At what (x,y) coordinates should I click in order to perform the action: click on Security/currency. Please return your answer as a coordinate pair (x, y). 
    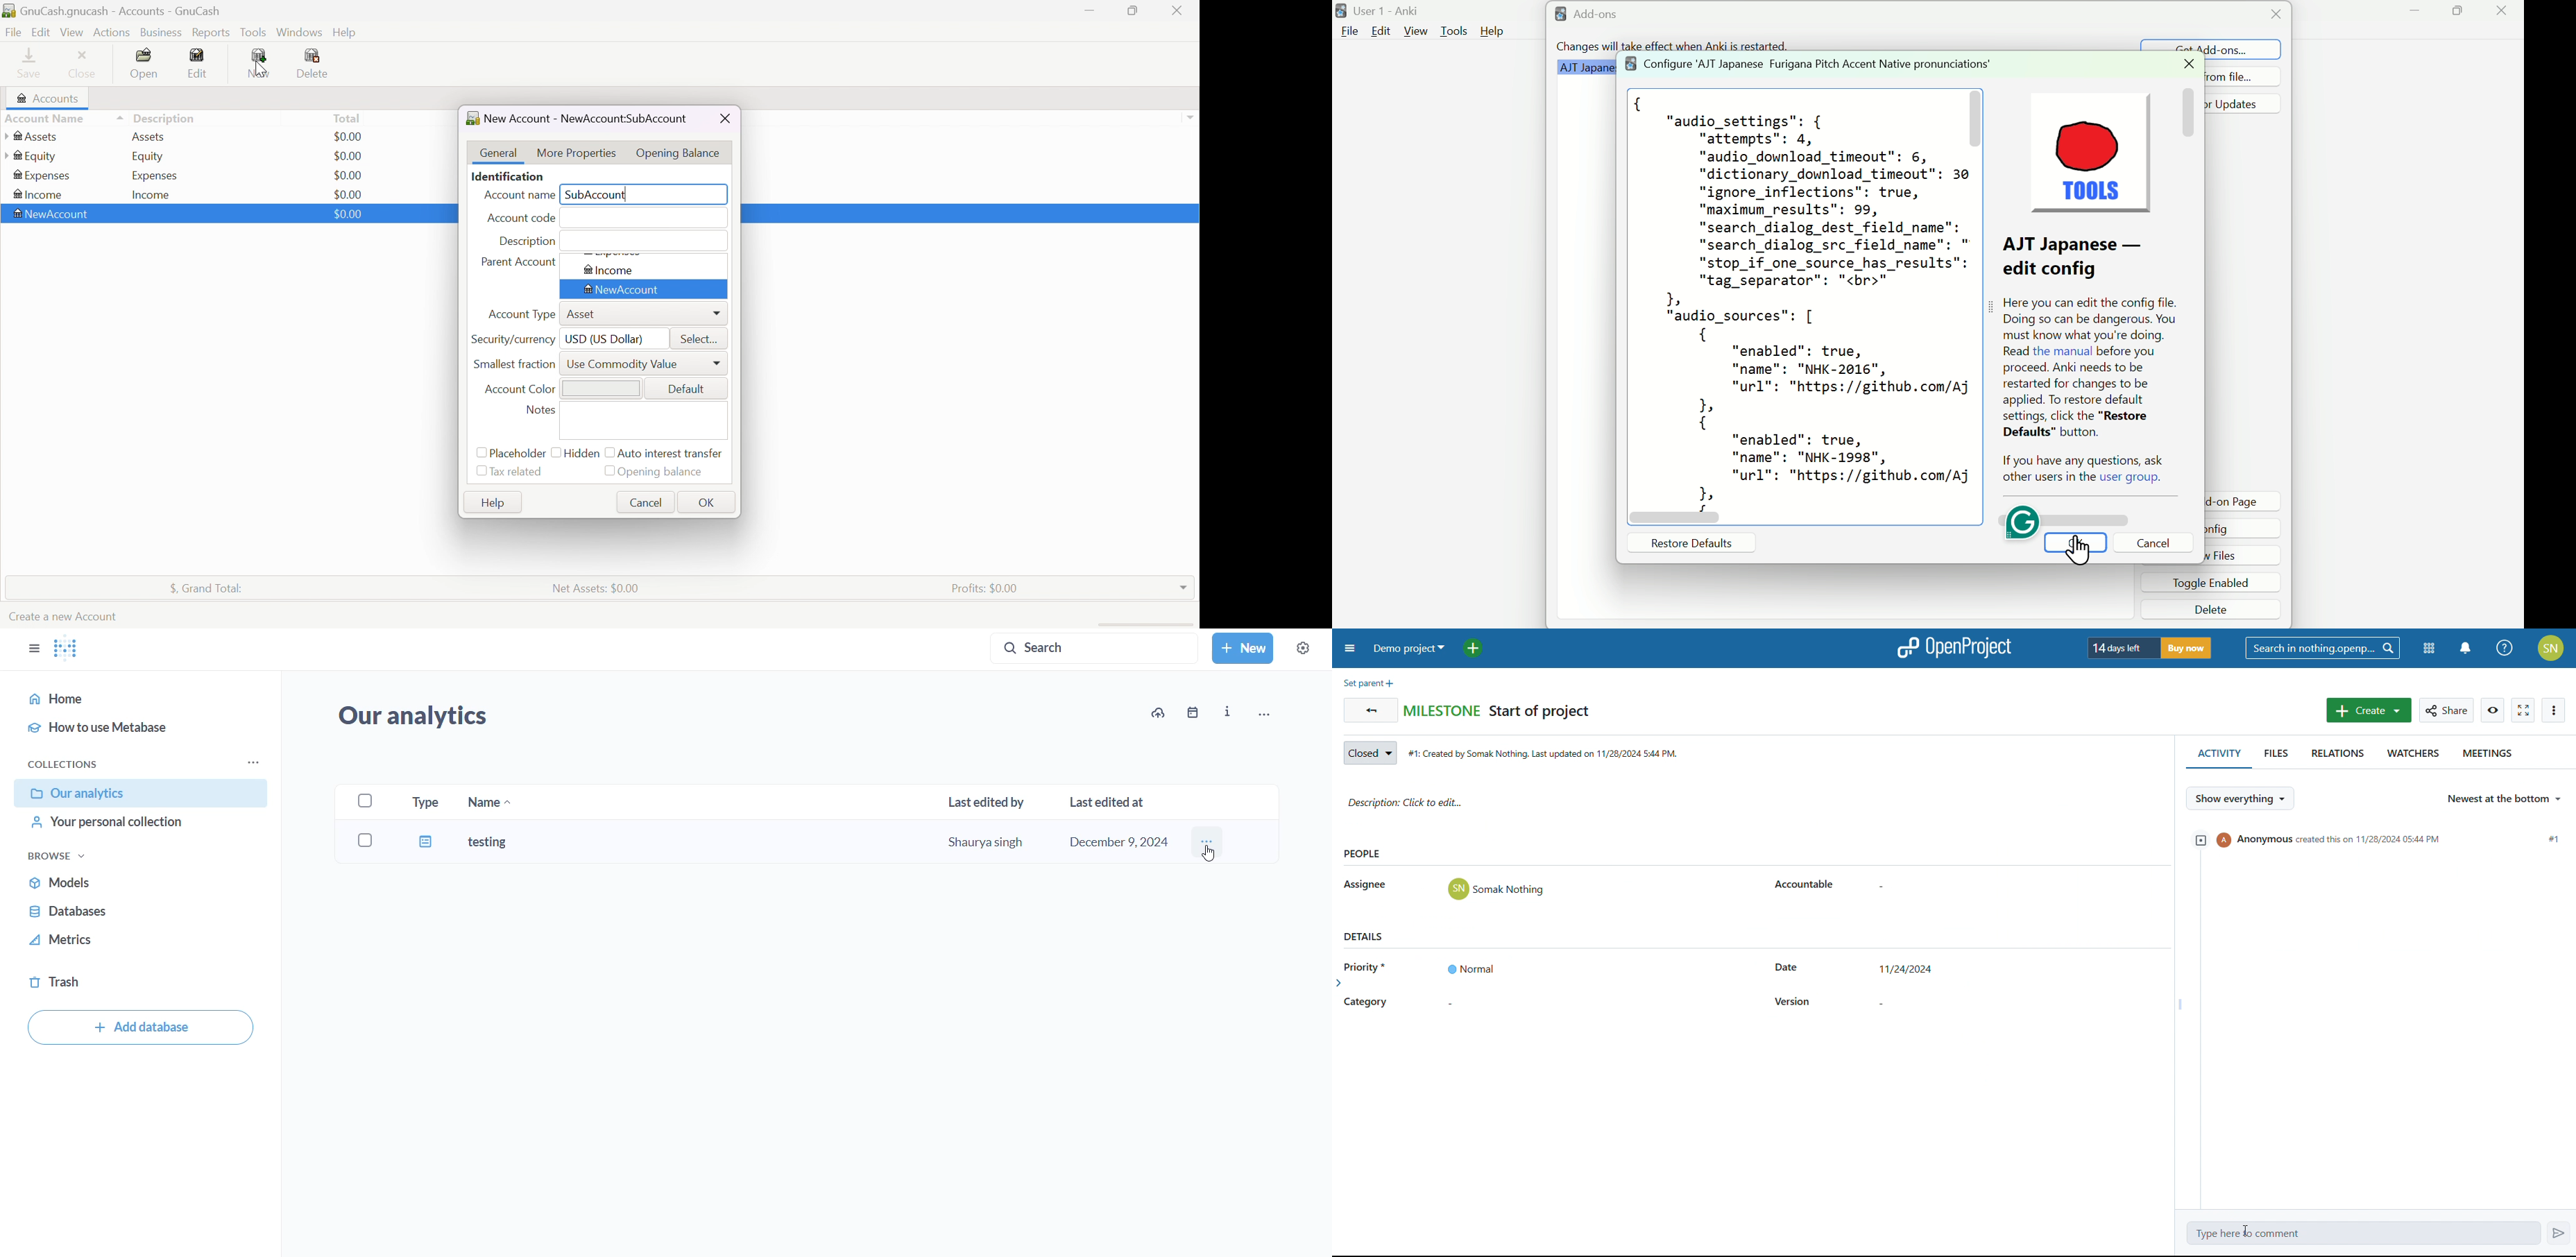
    Looking at the image, I should click on (512, 341).